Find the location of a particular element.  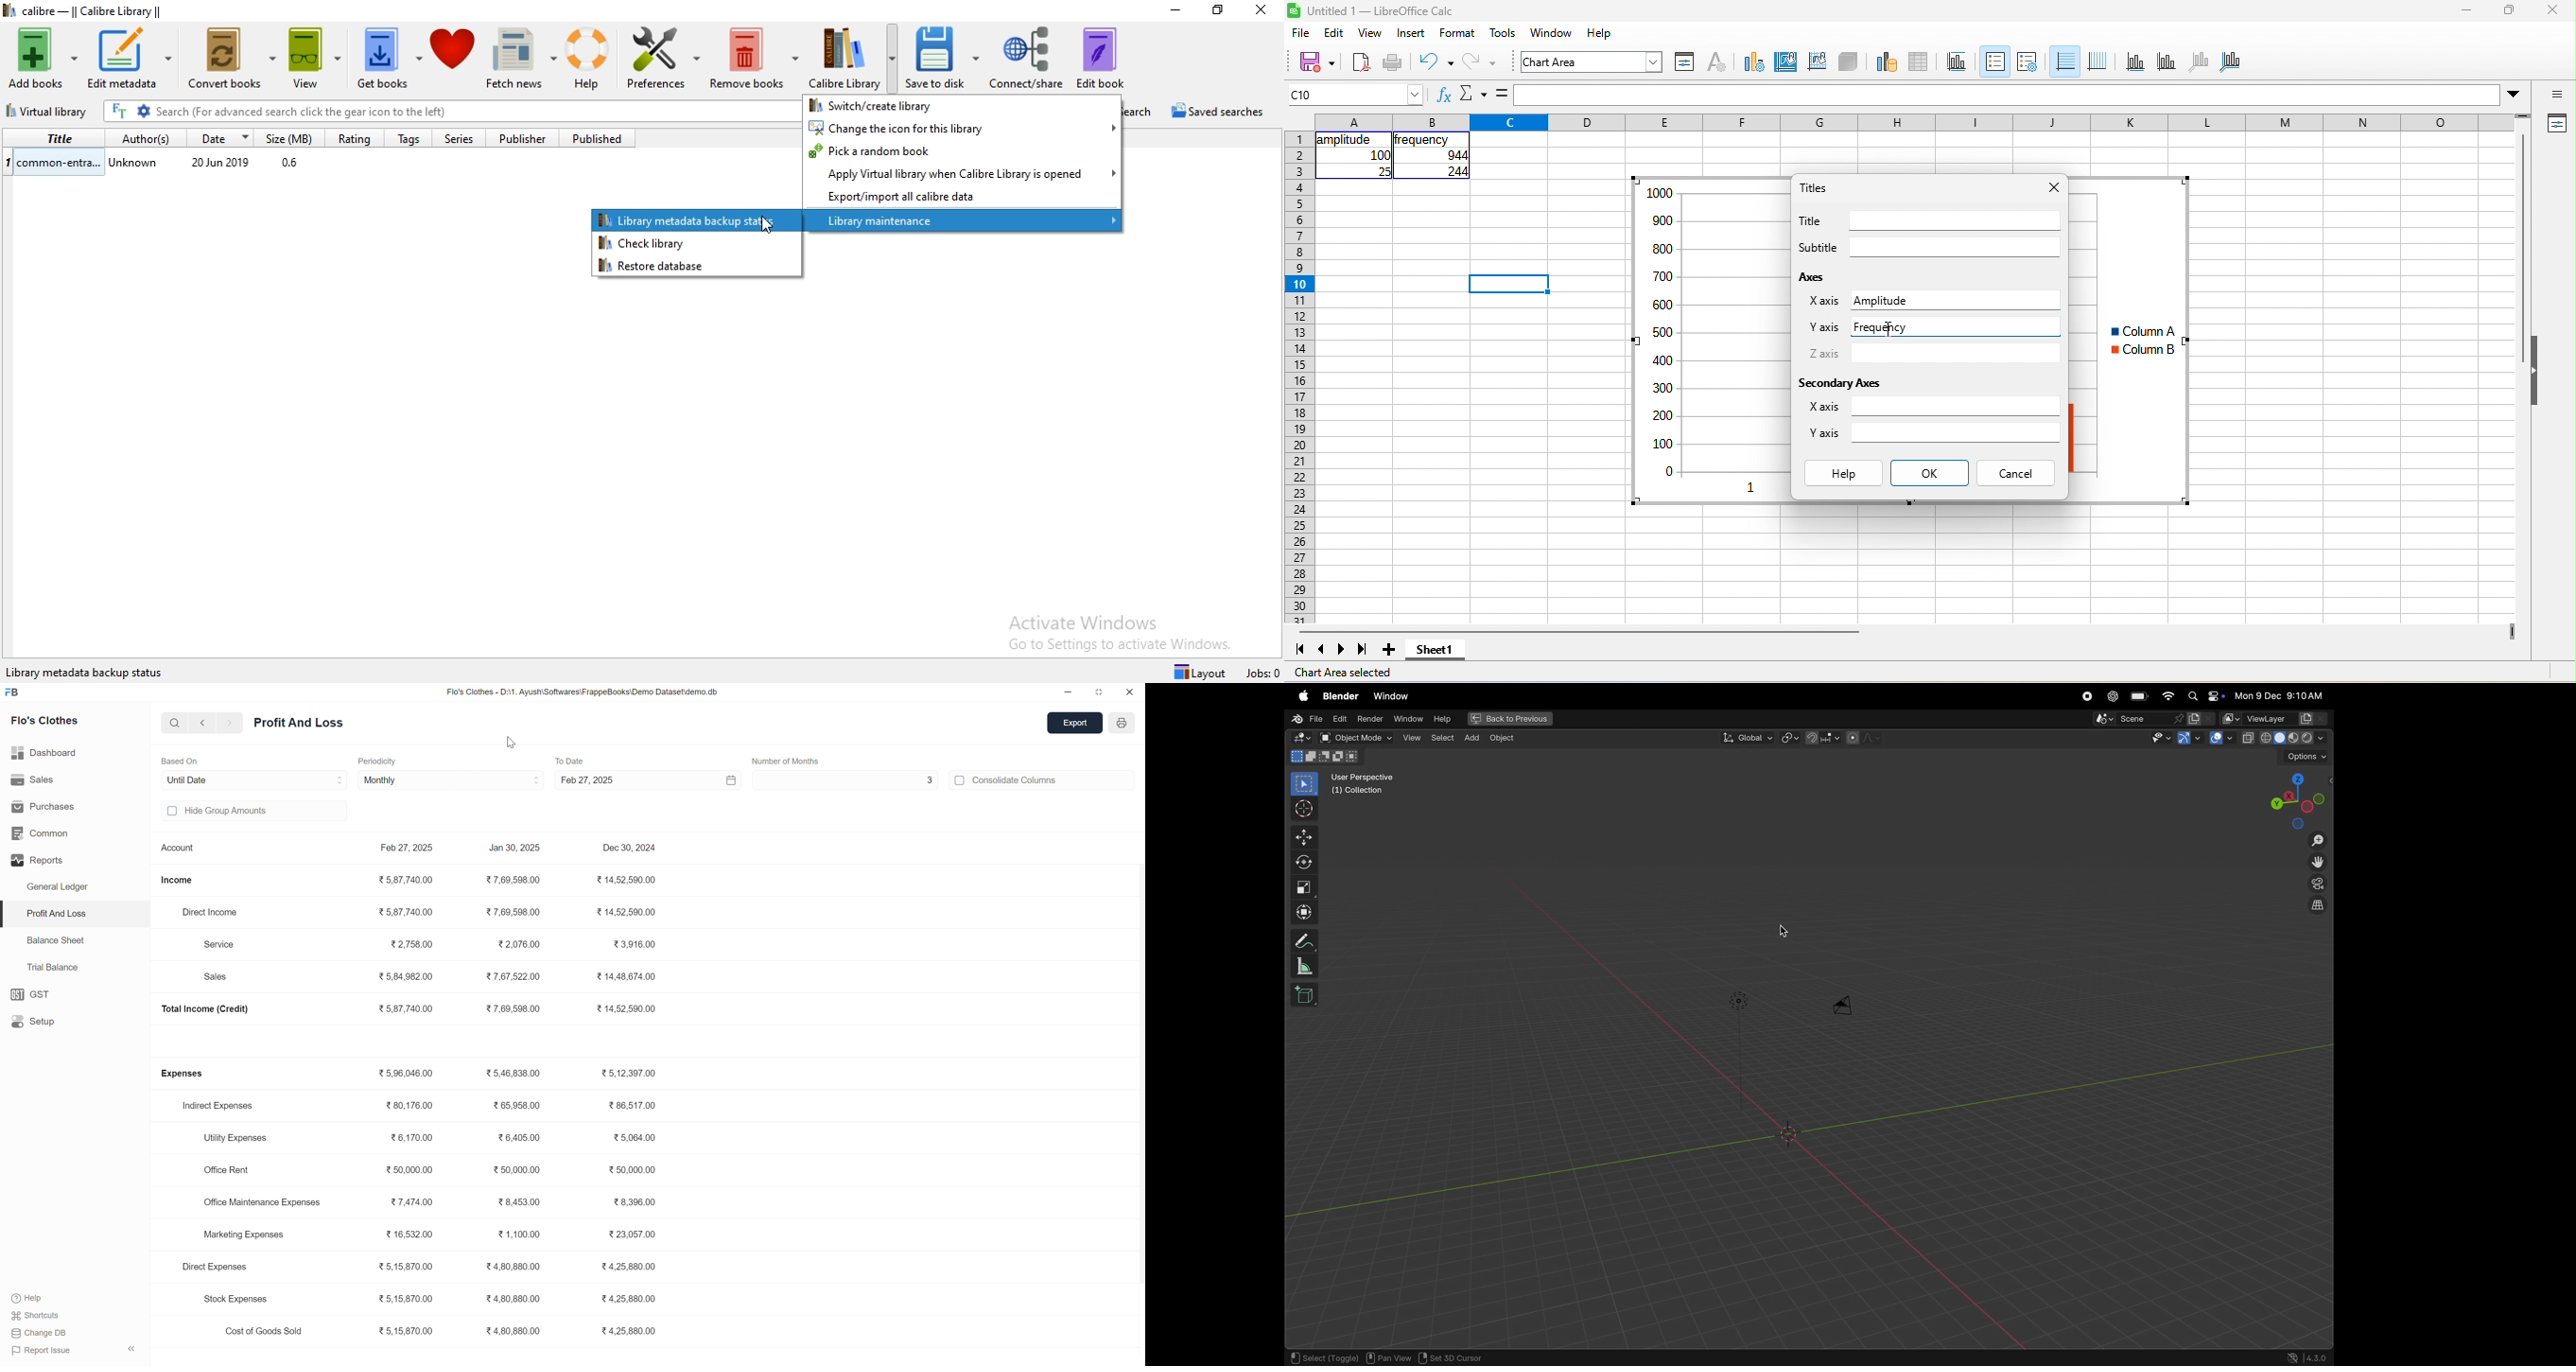

Feb 27, 2025 is located at coordinates (601, 783).